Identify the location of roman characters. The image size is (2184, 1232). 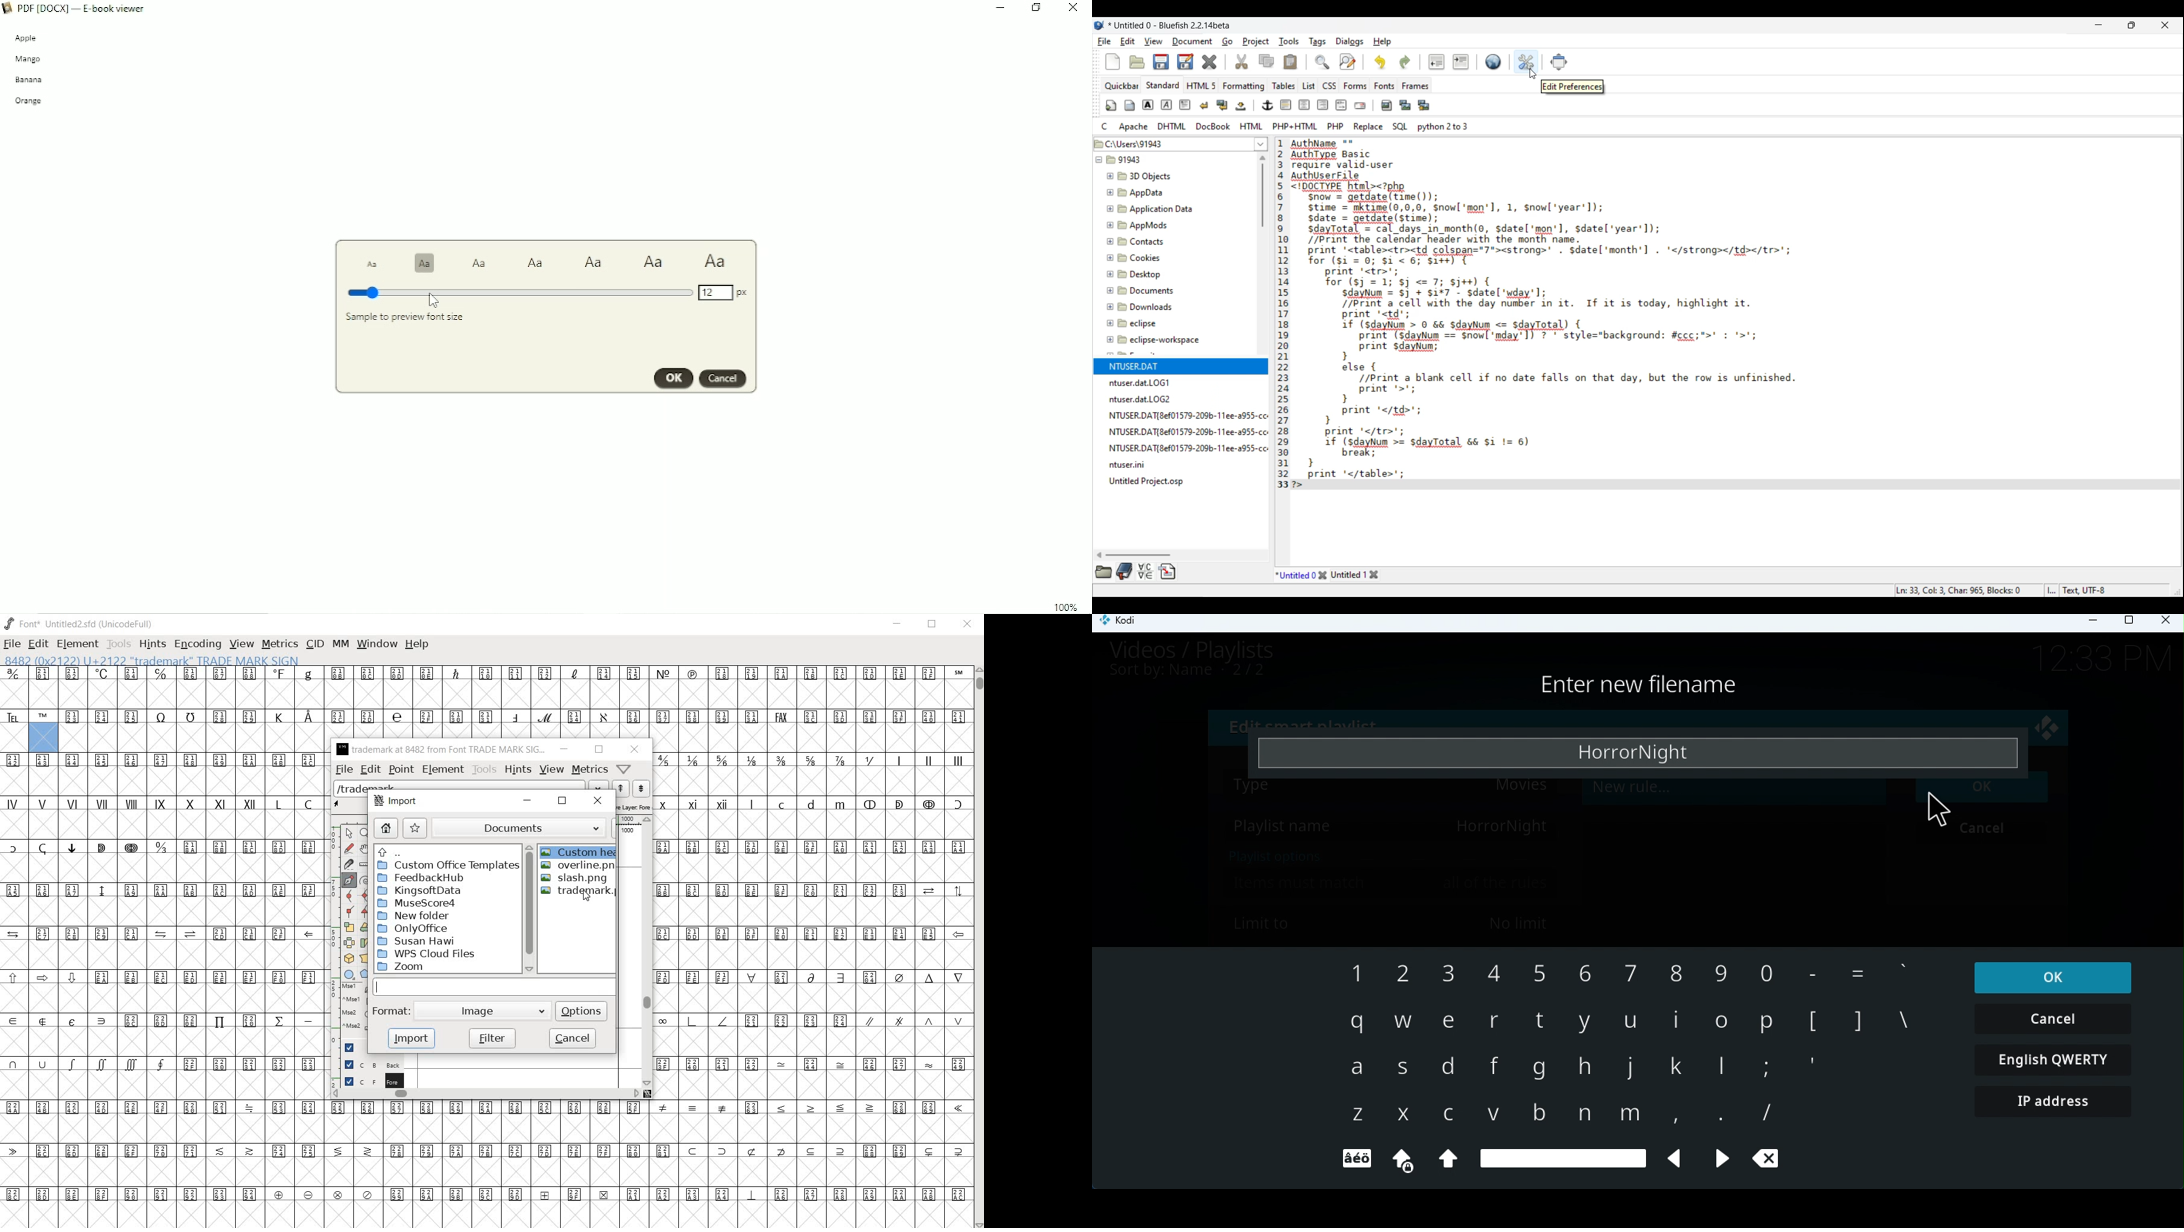
(698, 817).